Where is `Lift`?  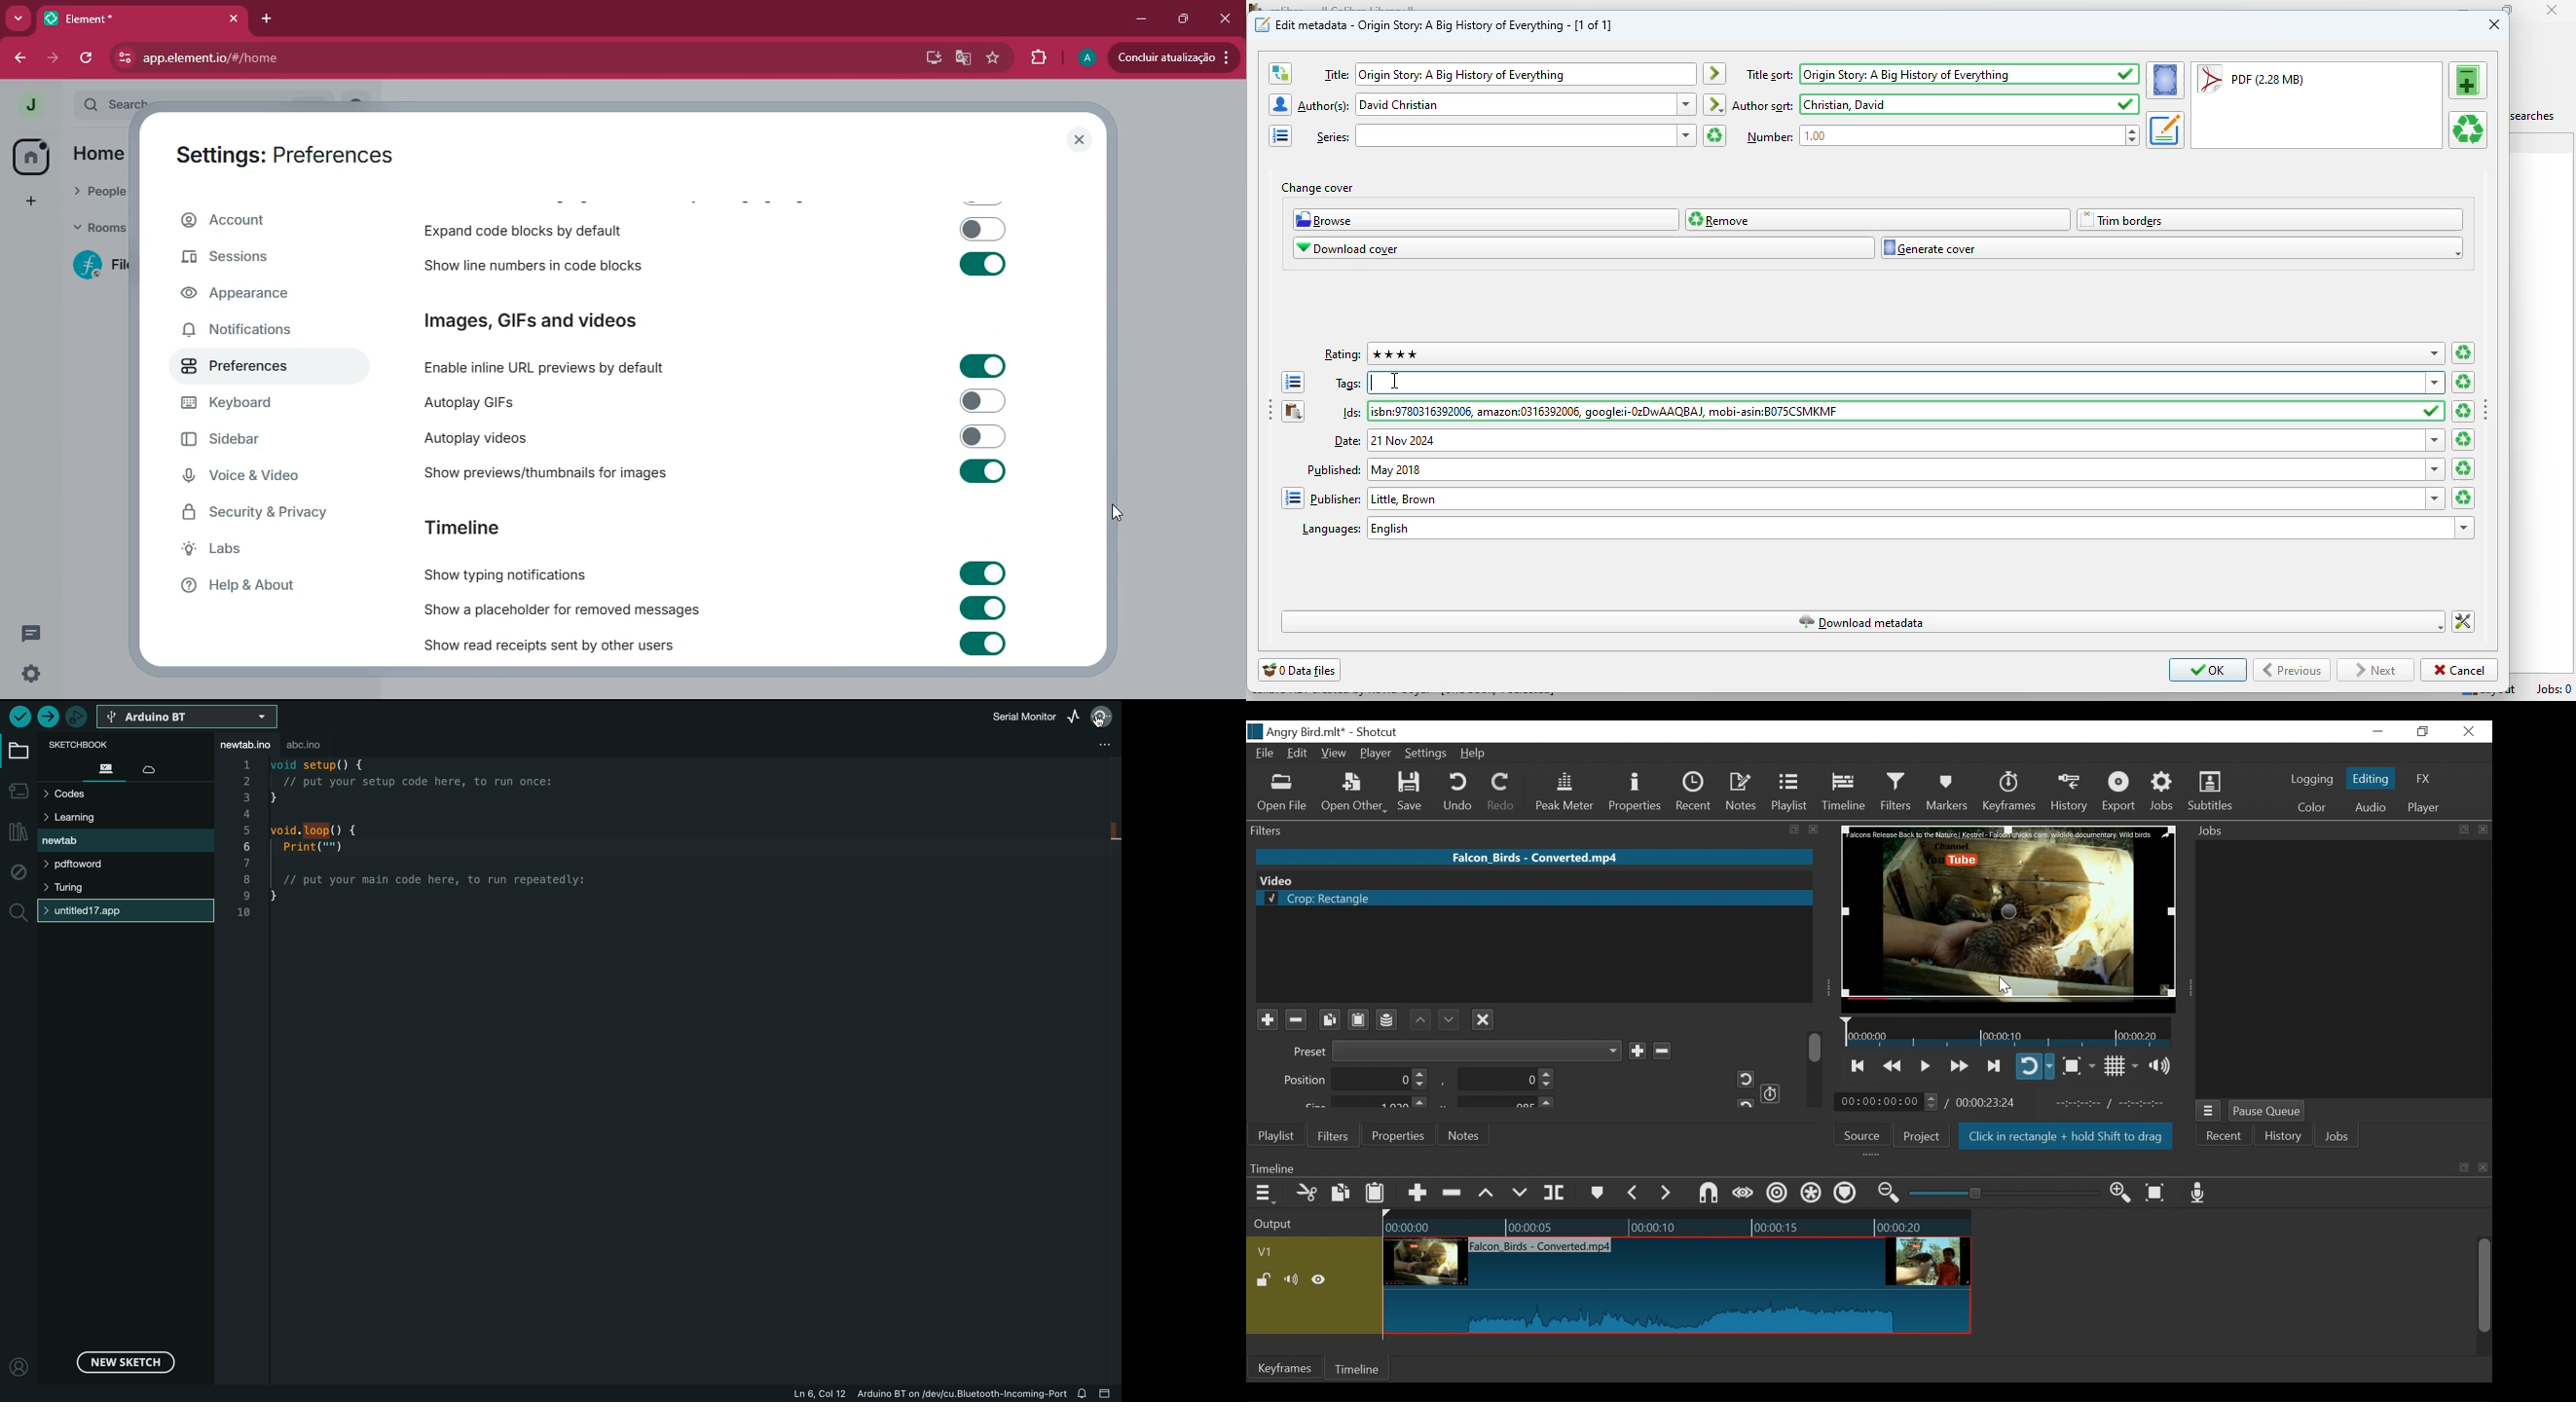
Lift is located at coordinates (1488, 1194).